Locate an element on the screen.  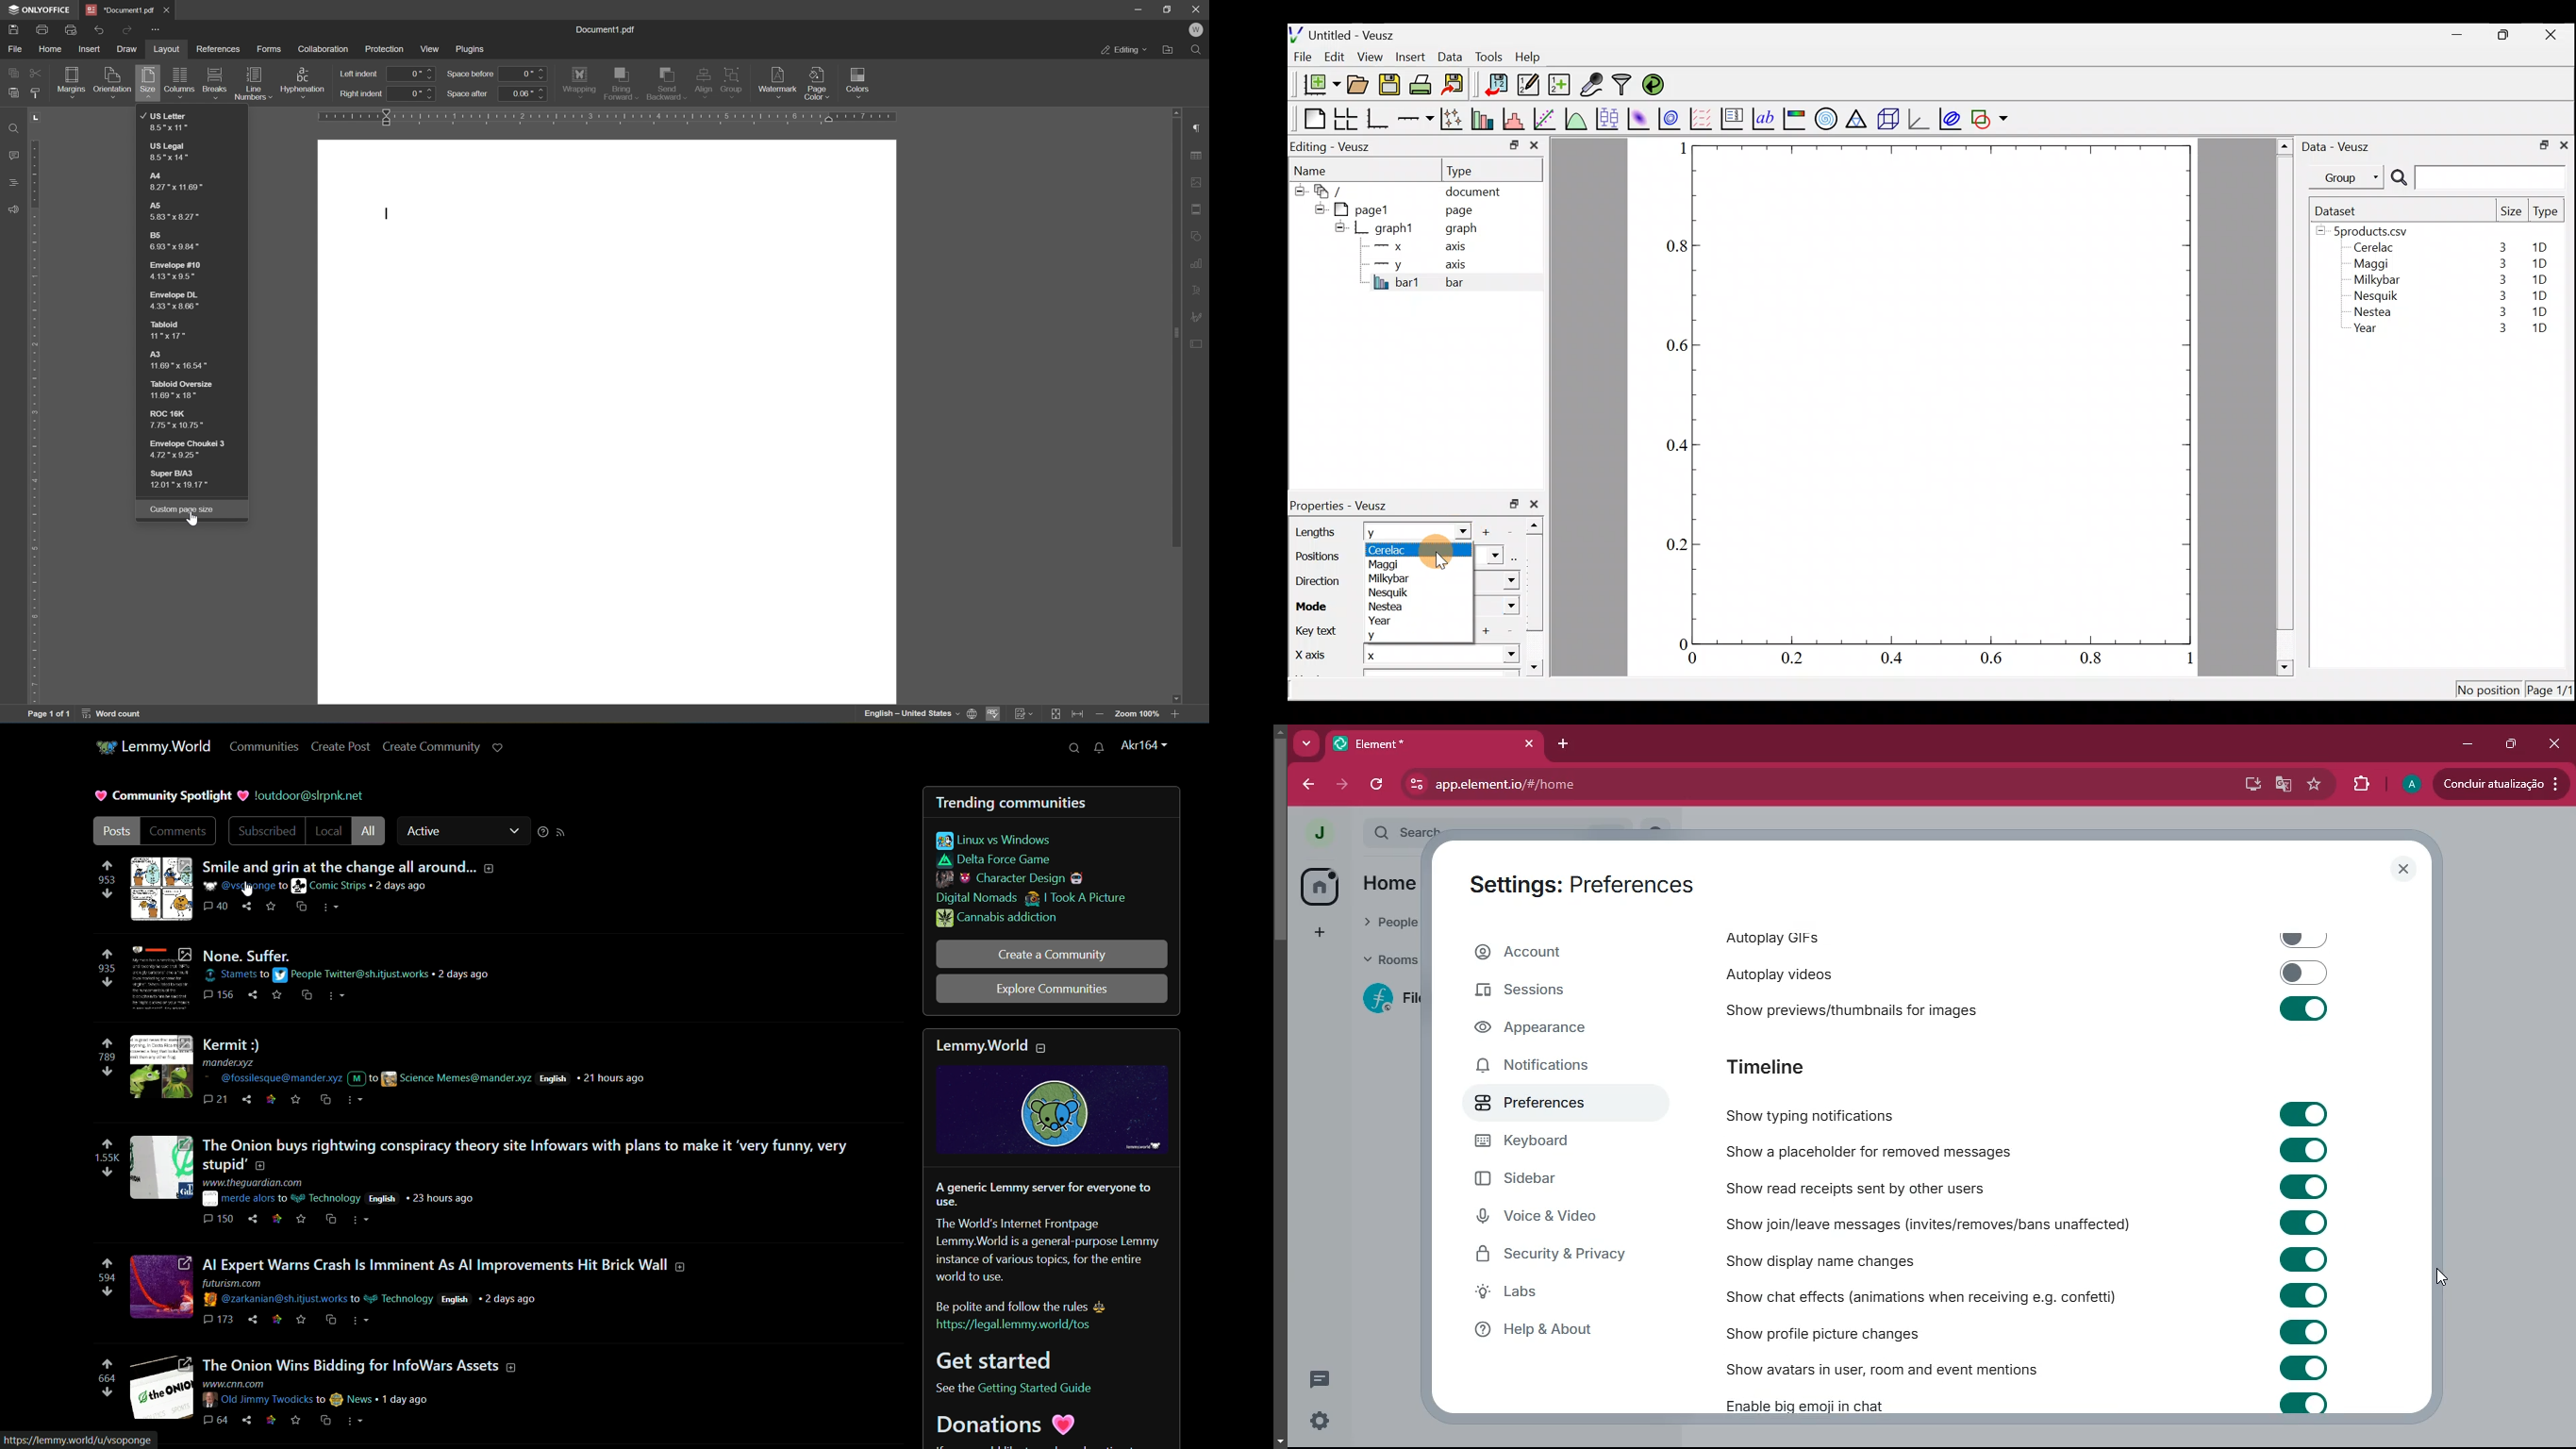
Edit is located at coordinates (1334, 56).